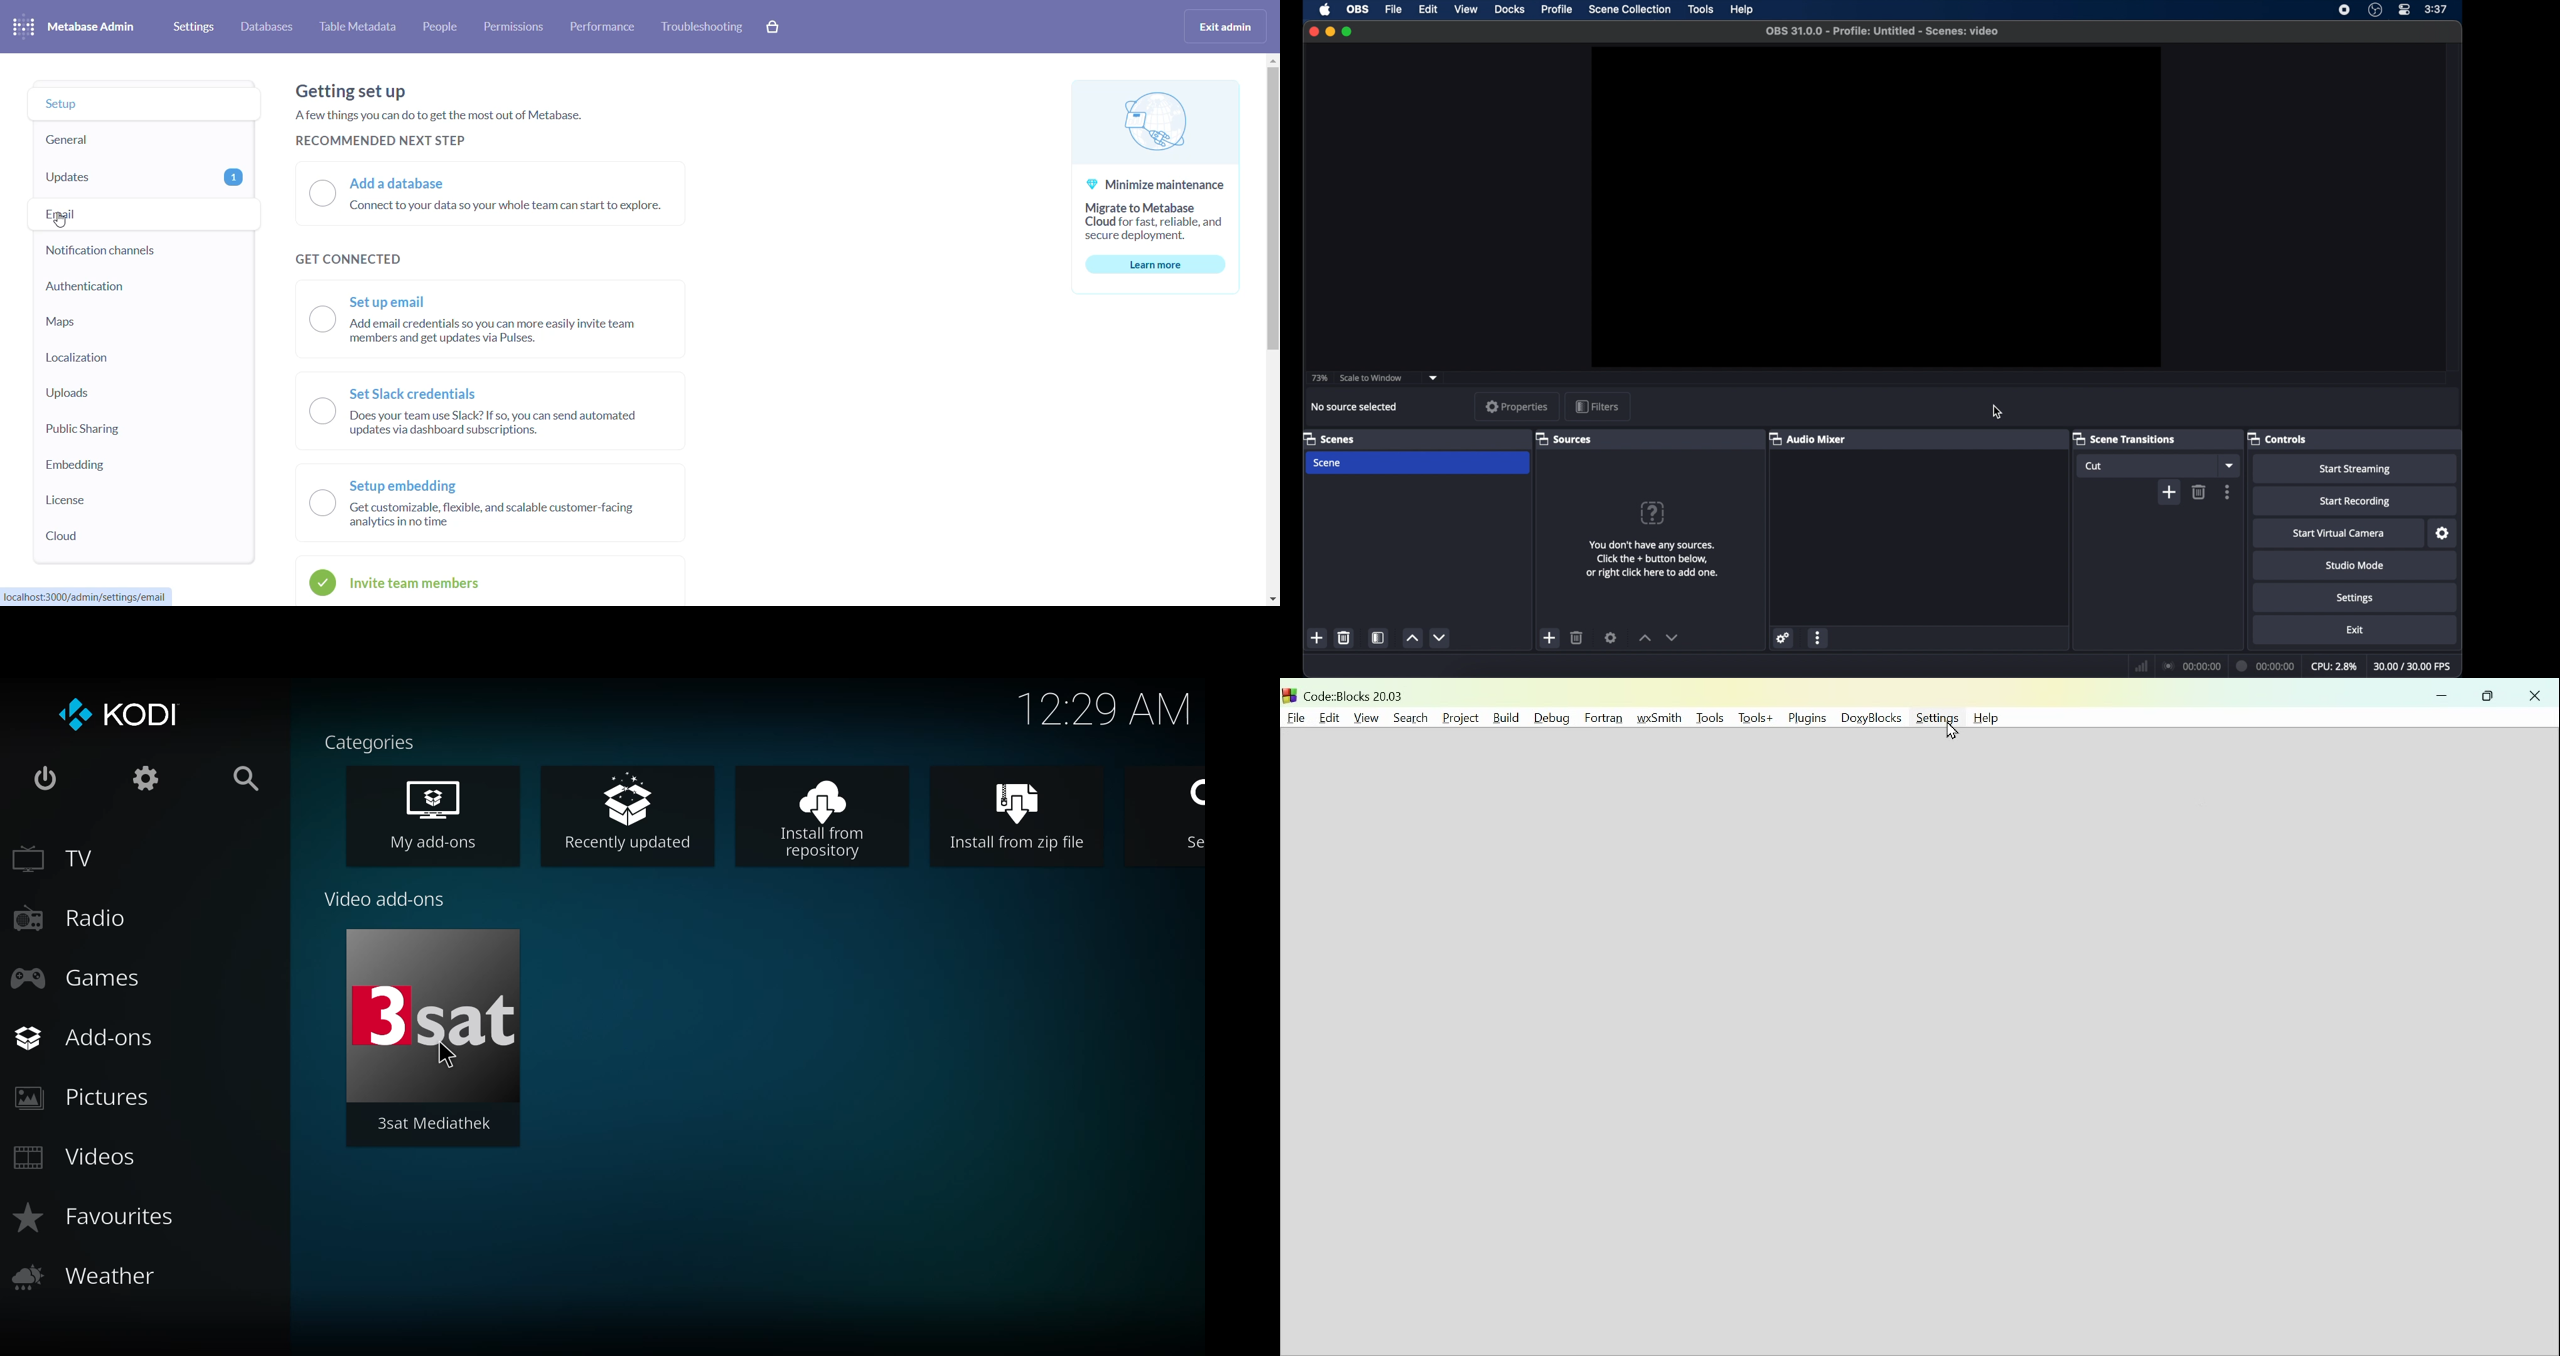  Describe the element at coordinates (1017, 818) in the screenshot. I see `install from zip` at that location.